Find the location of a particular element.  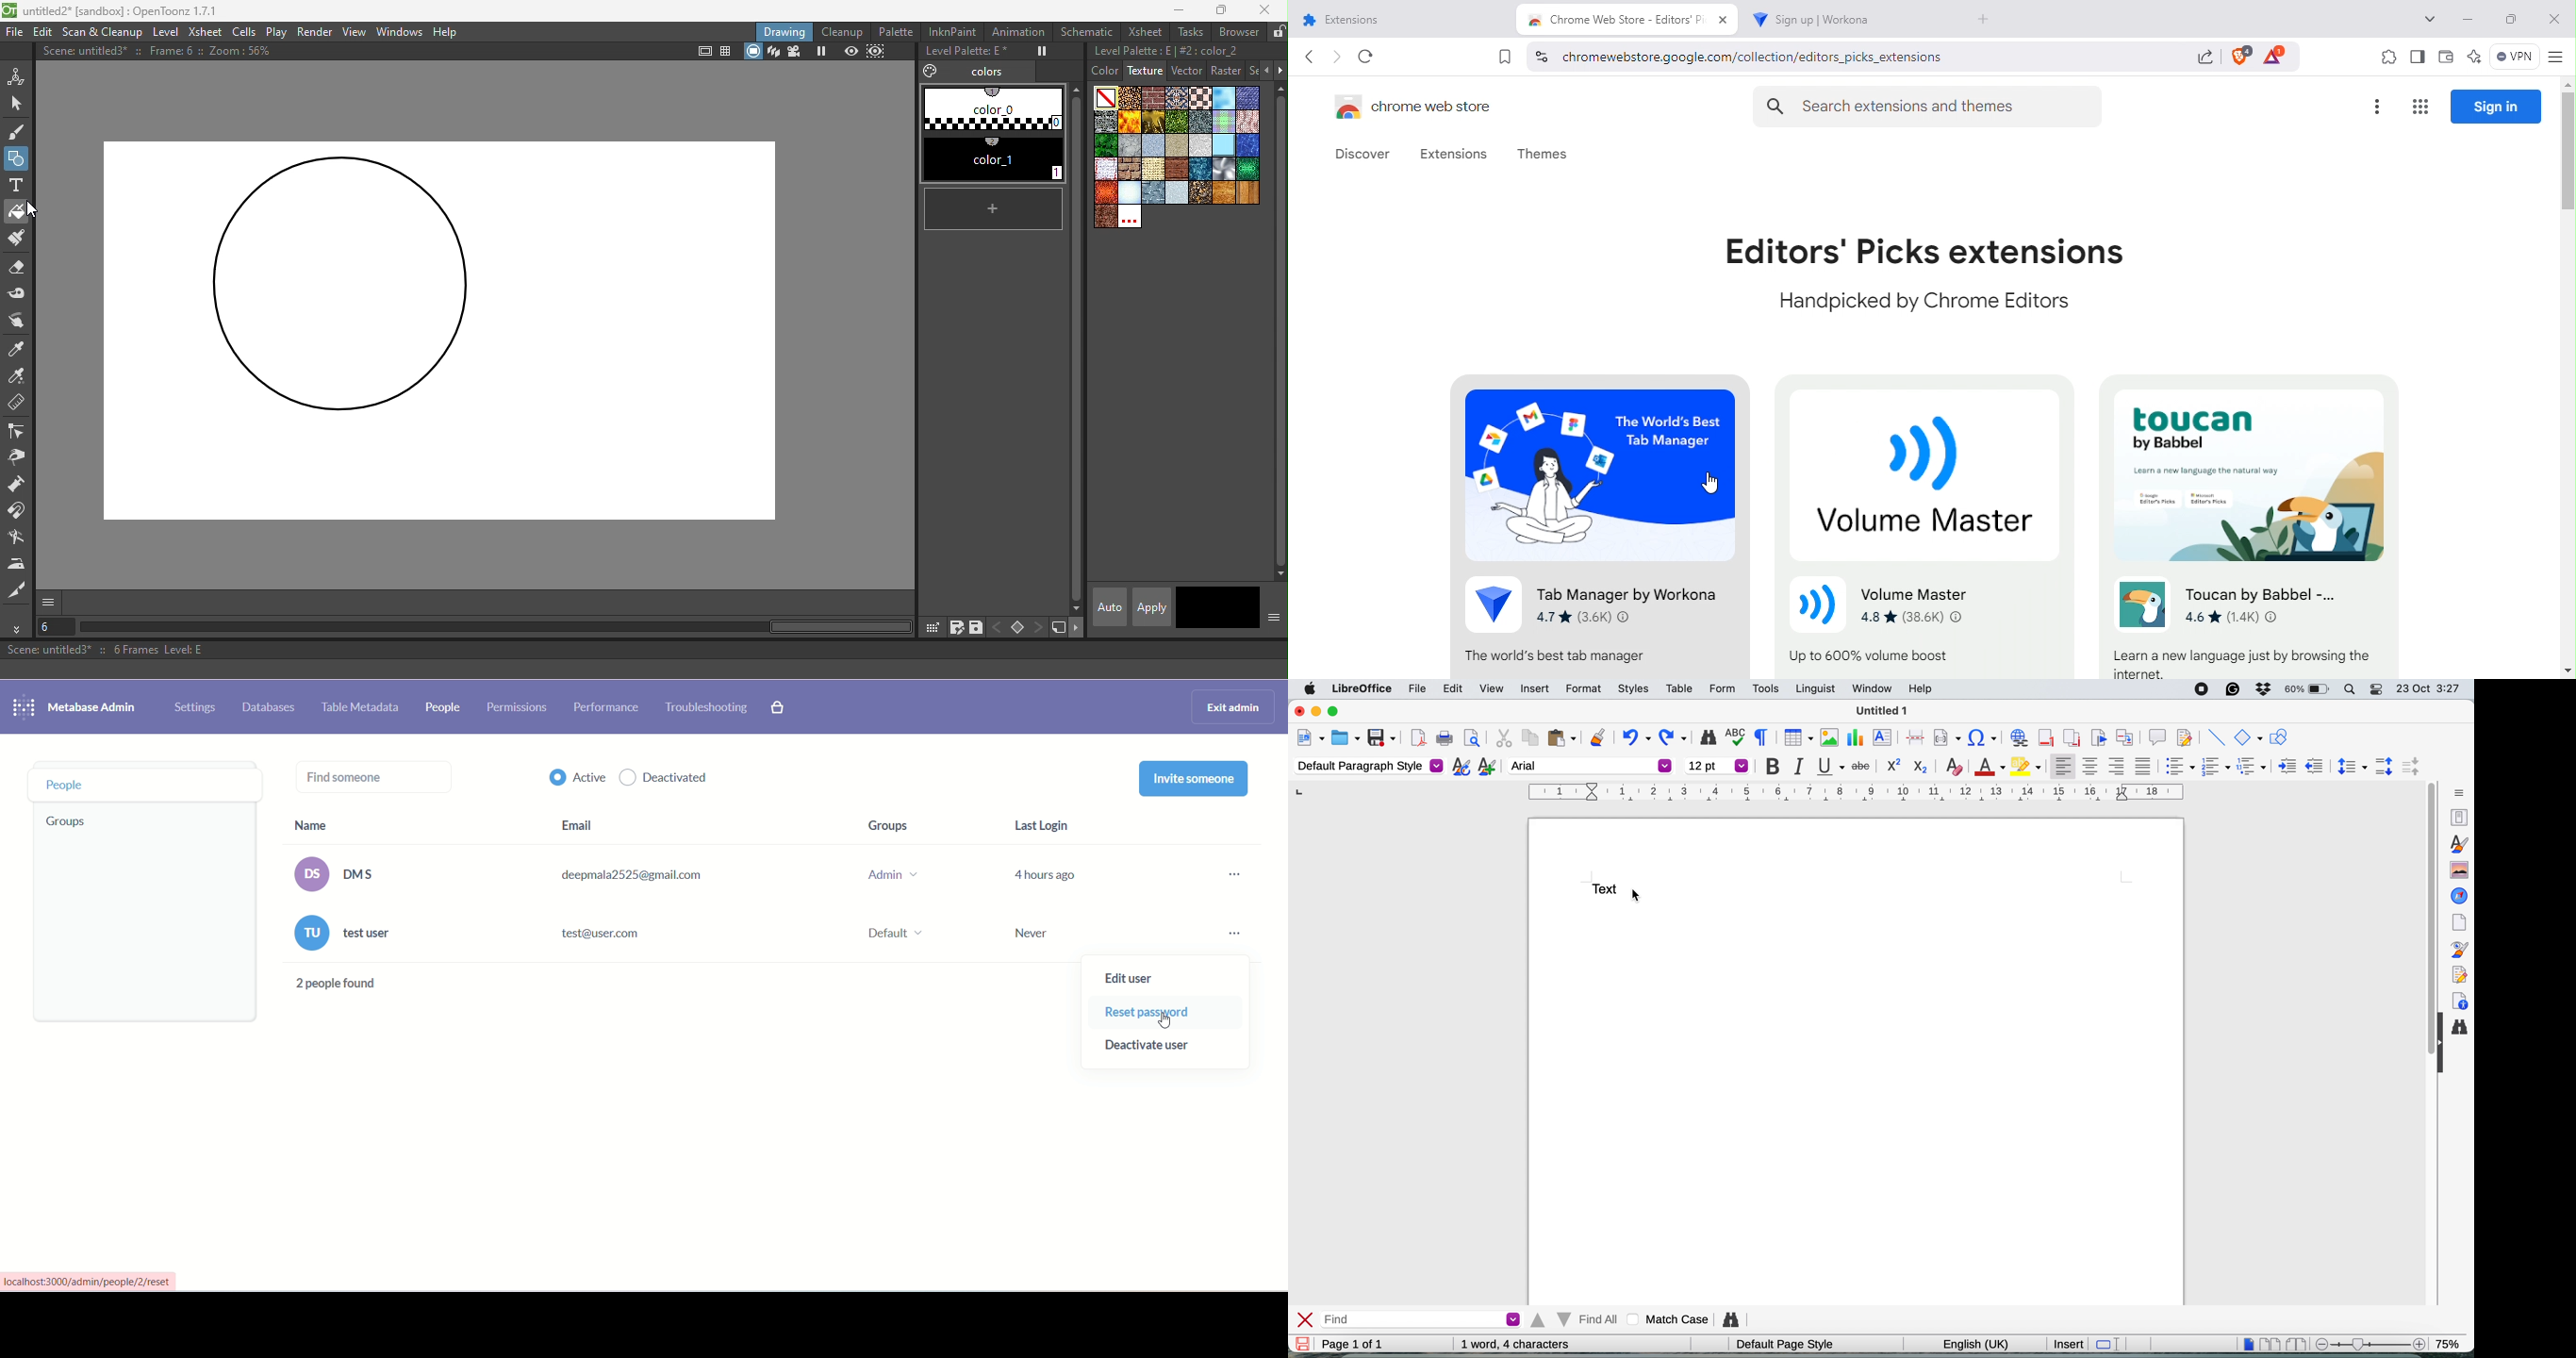

steelplates.bmp is located at coordinates (1154, 193).